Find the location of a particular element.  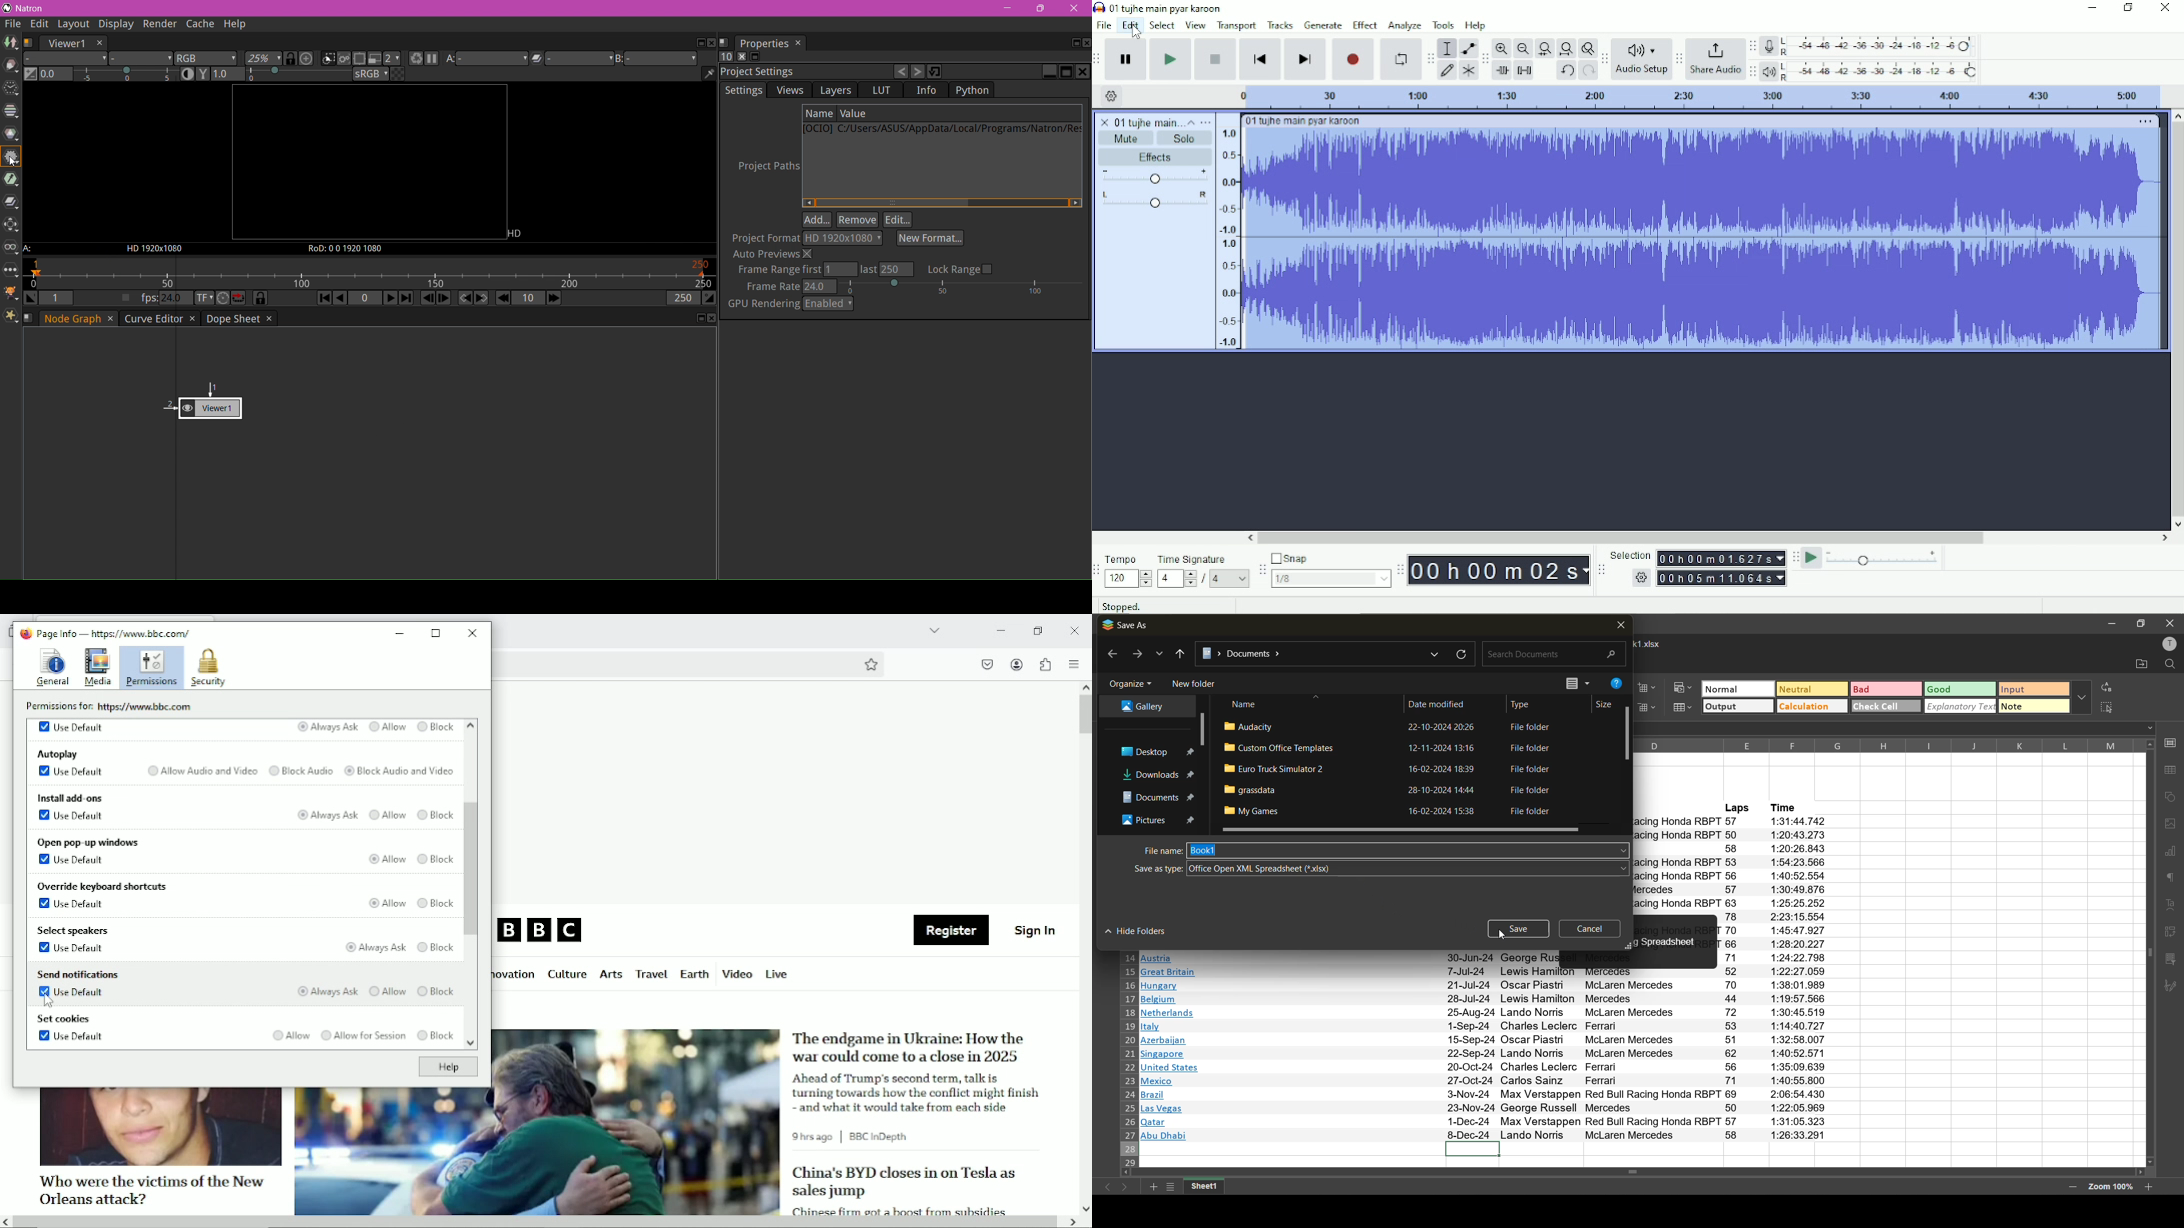

neutral is located at coordinates (1812, 689).